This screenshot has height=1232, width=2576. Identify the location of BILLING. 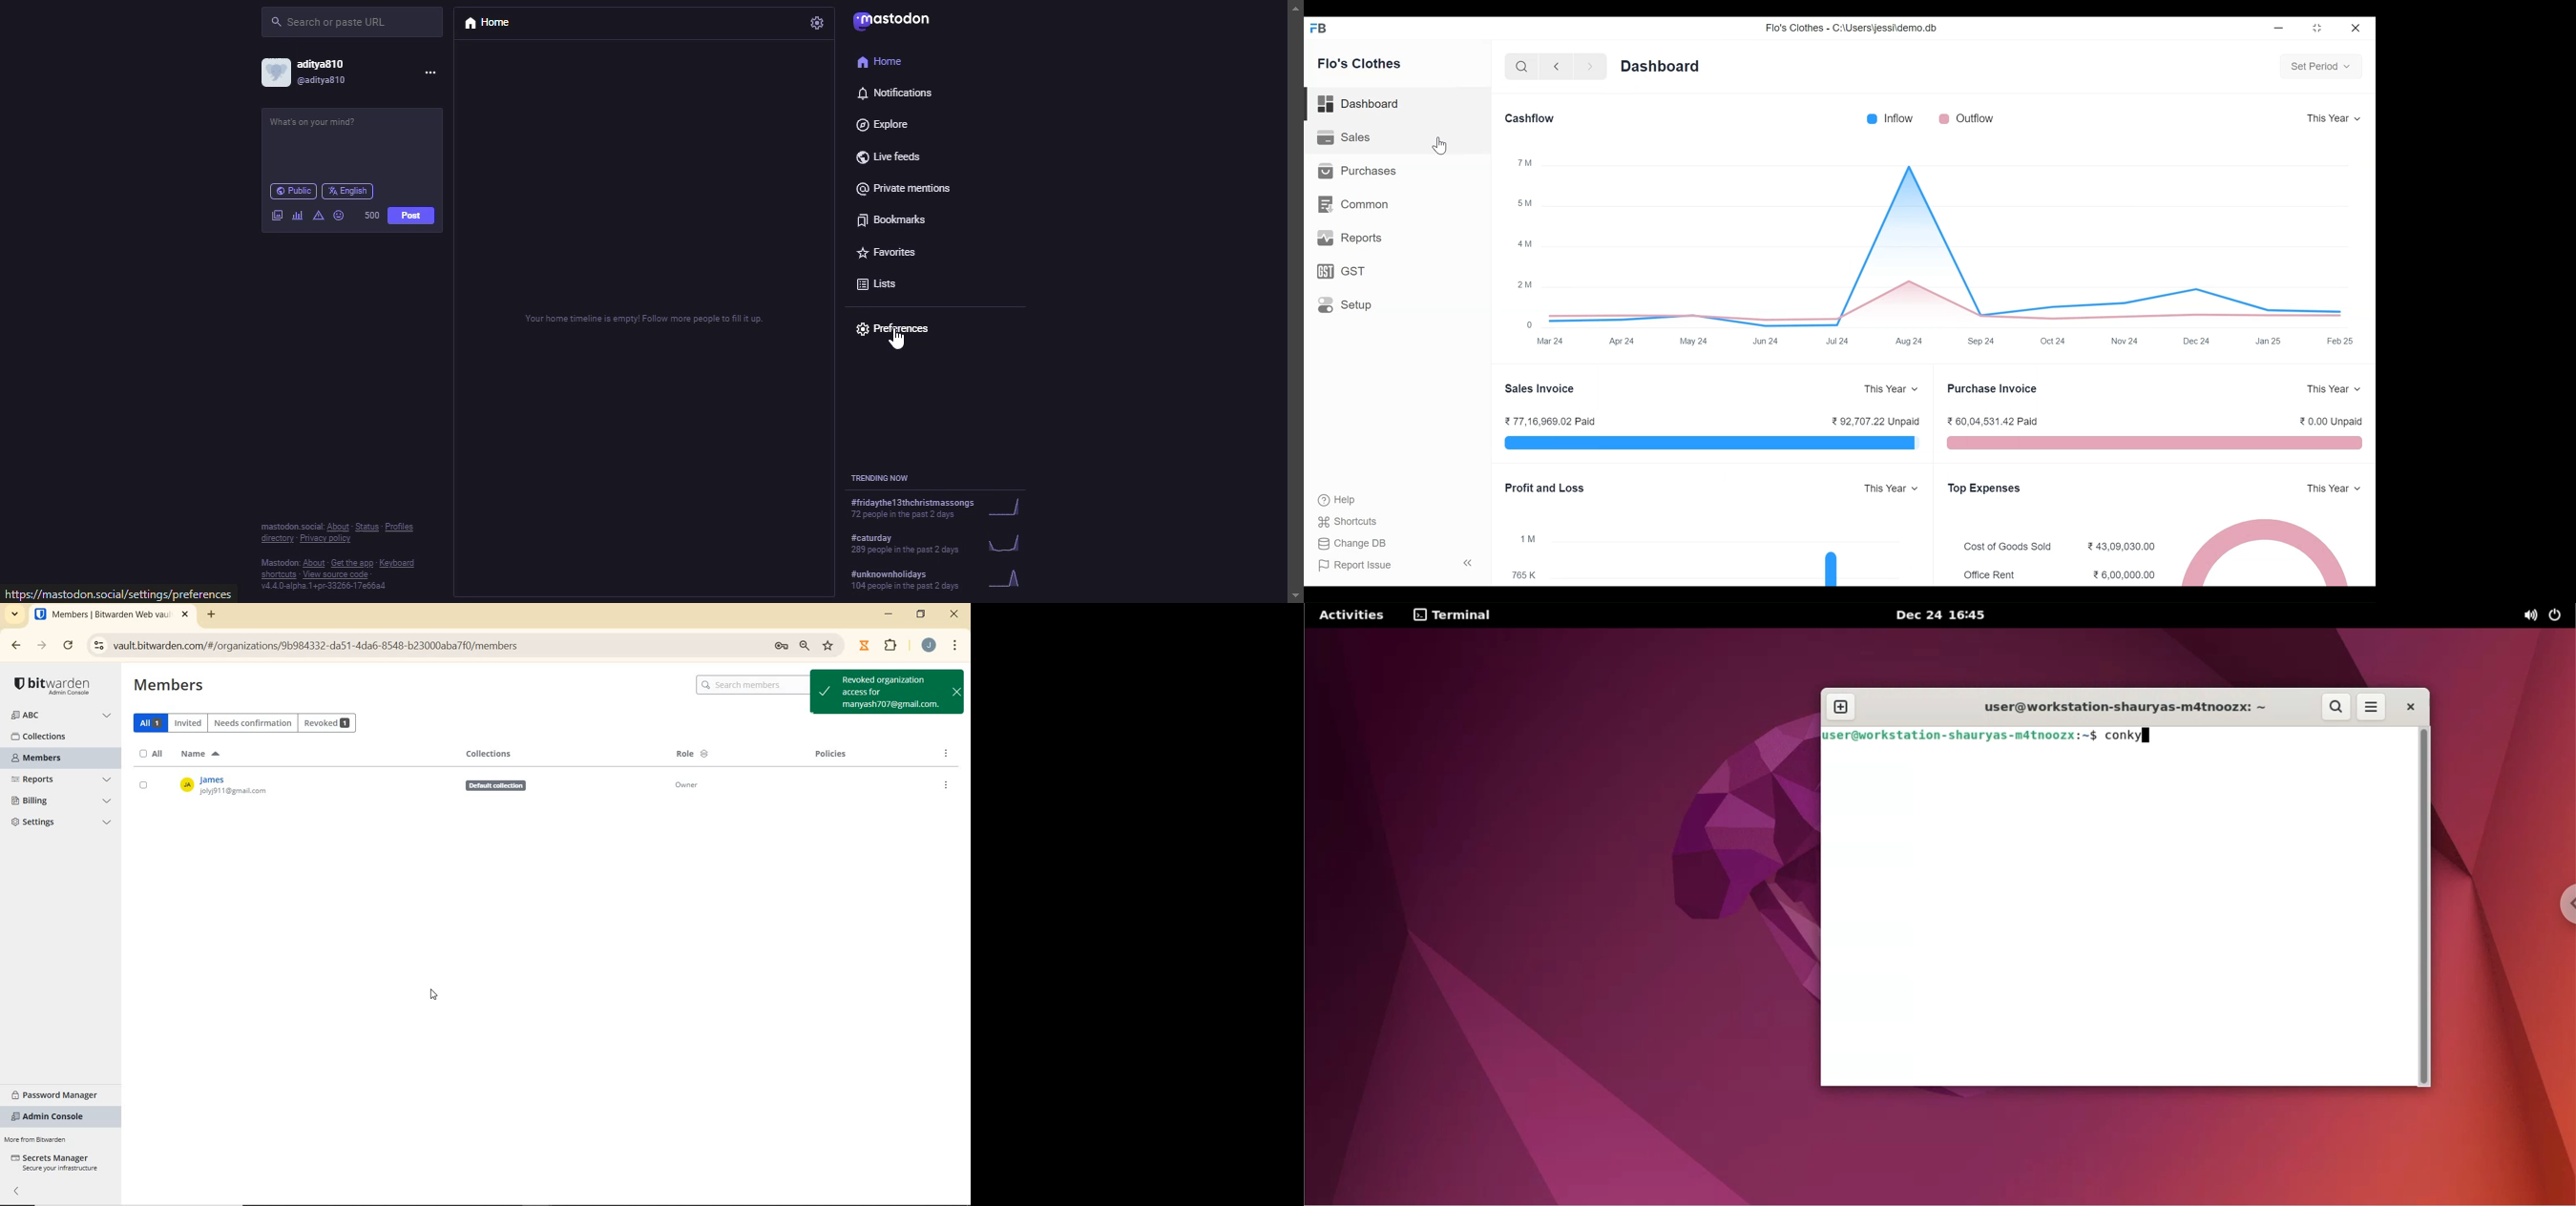
(62, 802).